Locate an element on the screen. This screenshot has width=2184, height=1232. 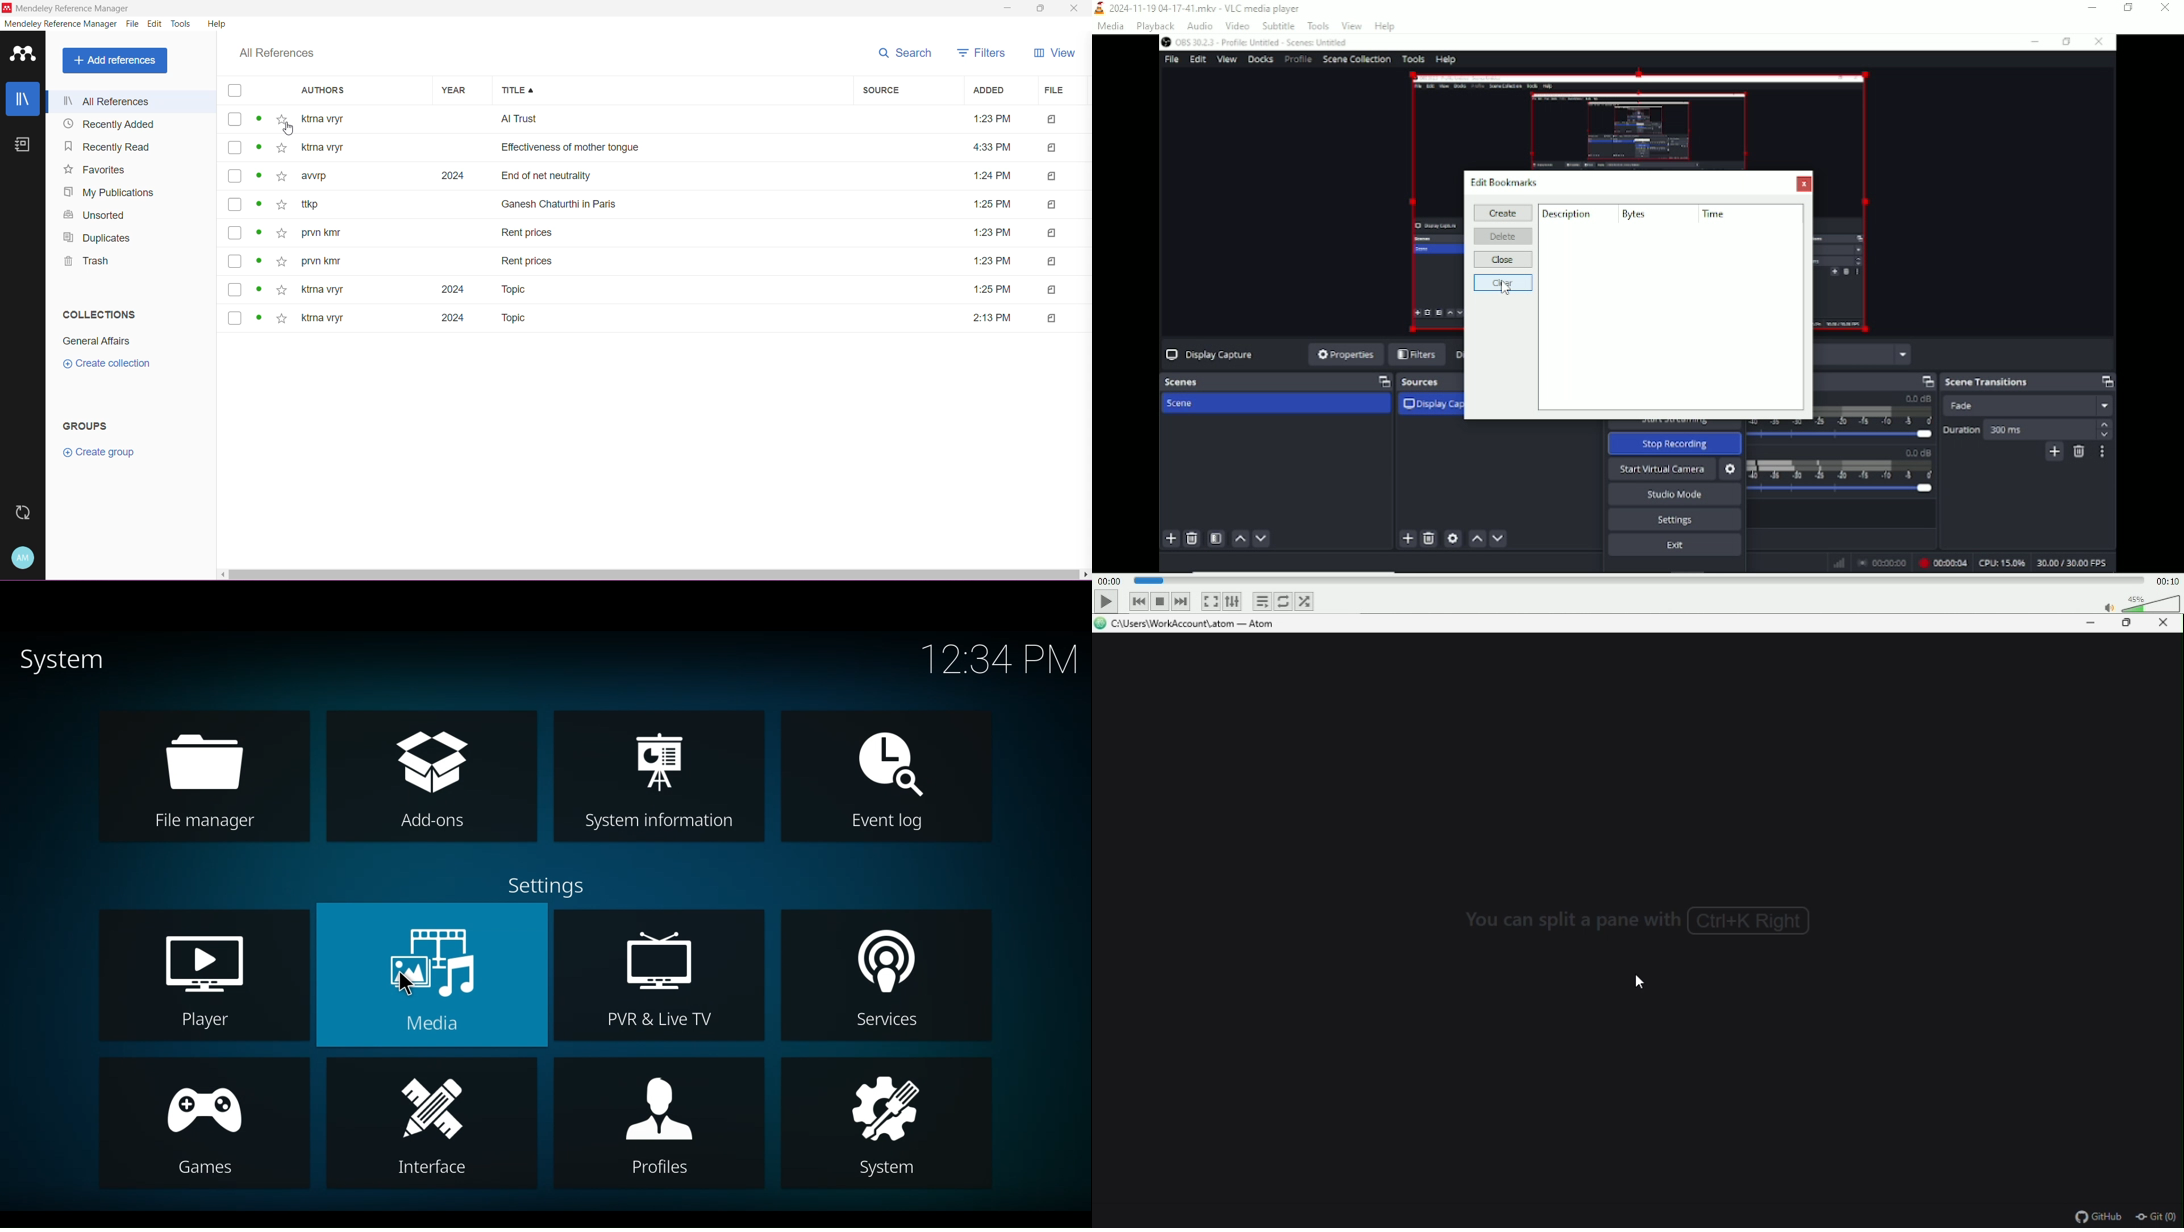
Click to select is located at coordinates (235, 204).